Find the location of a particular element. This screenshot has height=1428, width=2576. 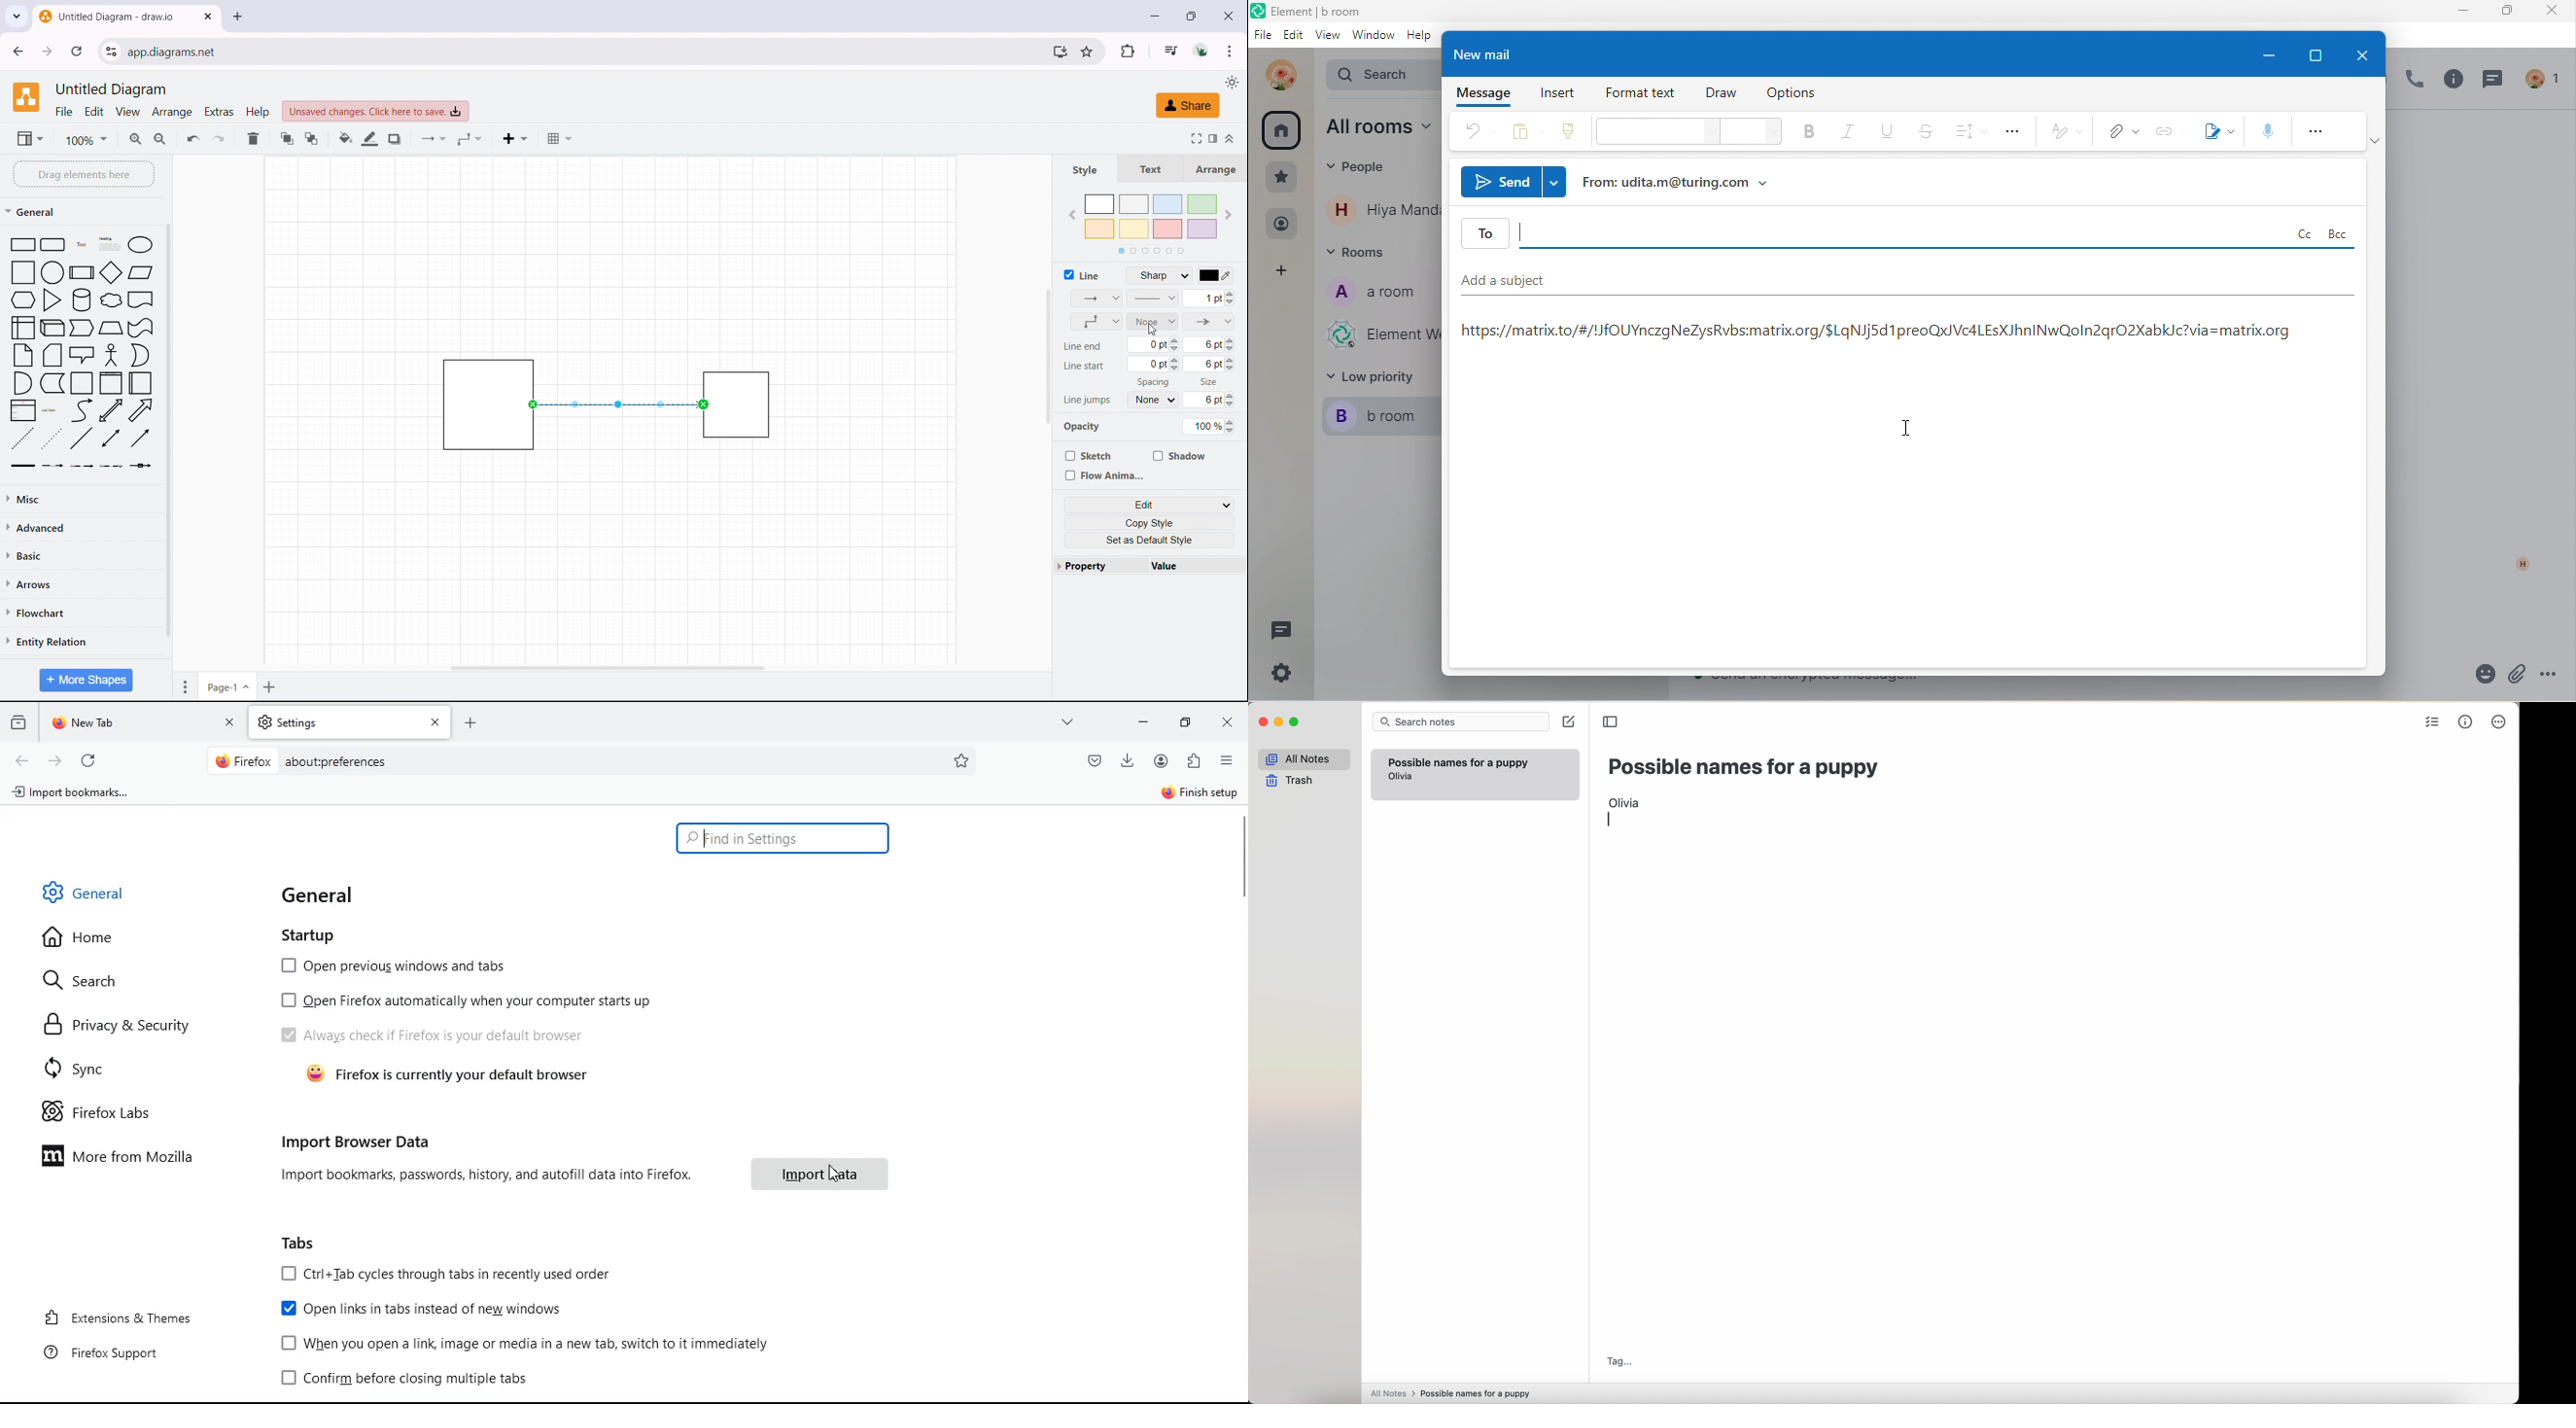

send is located at coordinates (1515, 179).